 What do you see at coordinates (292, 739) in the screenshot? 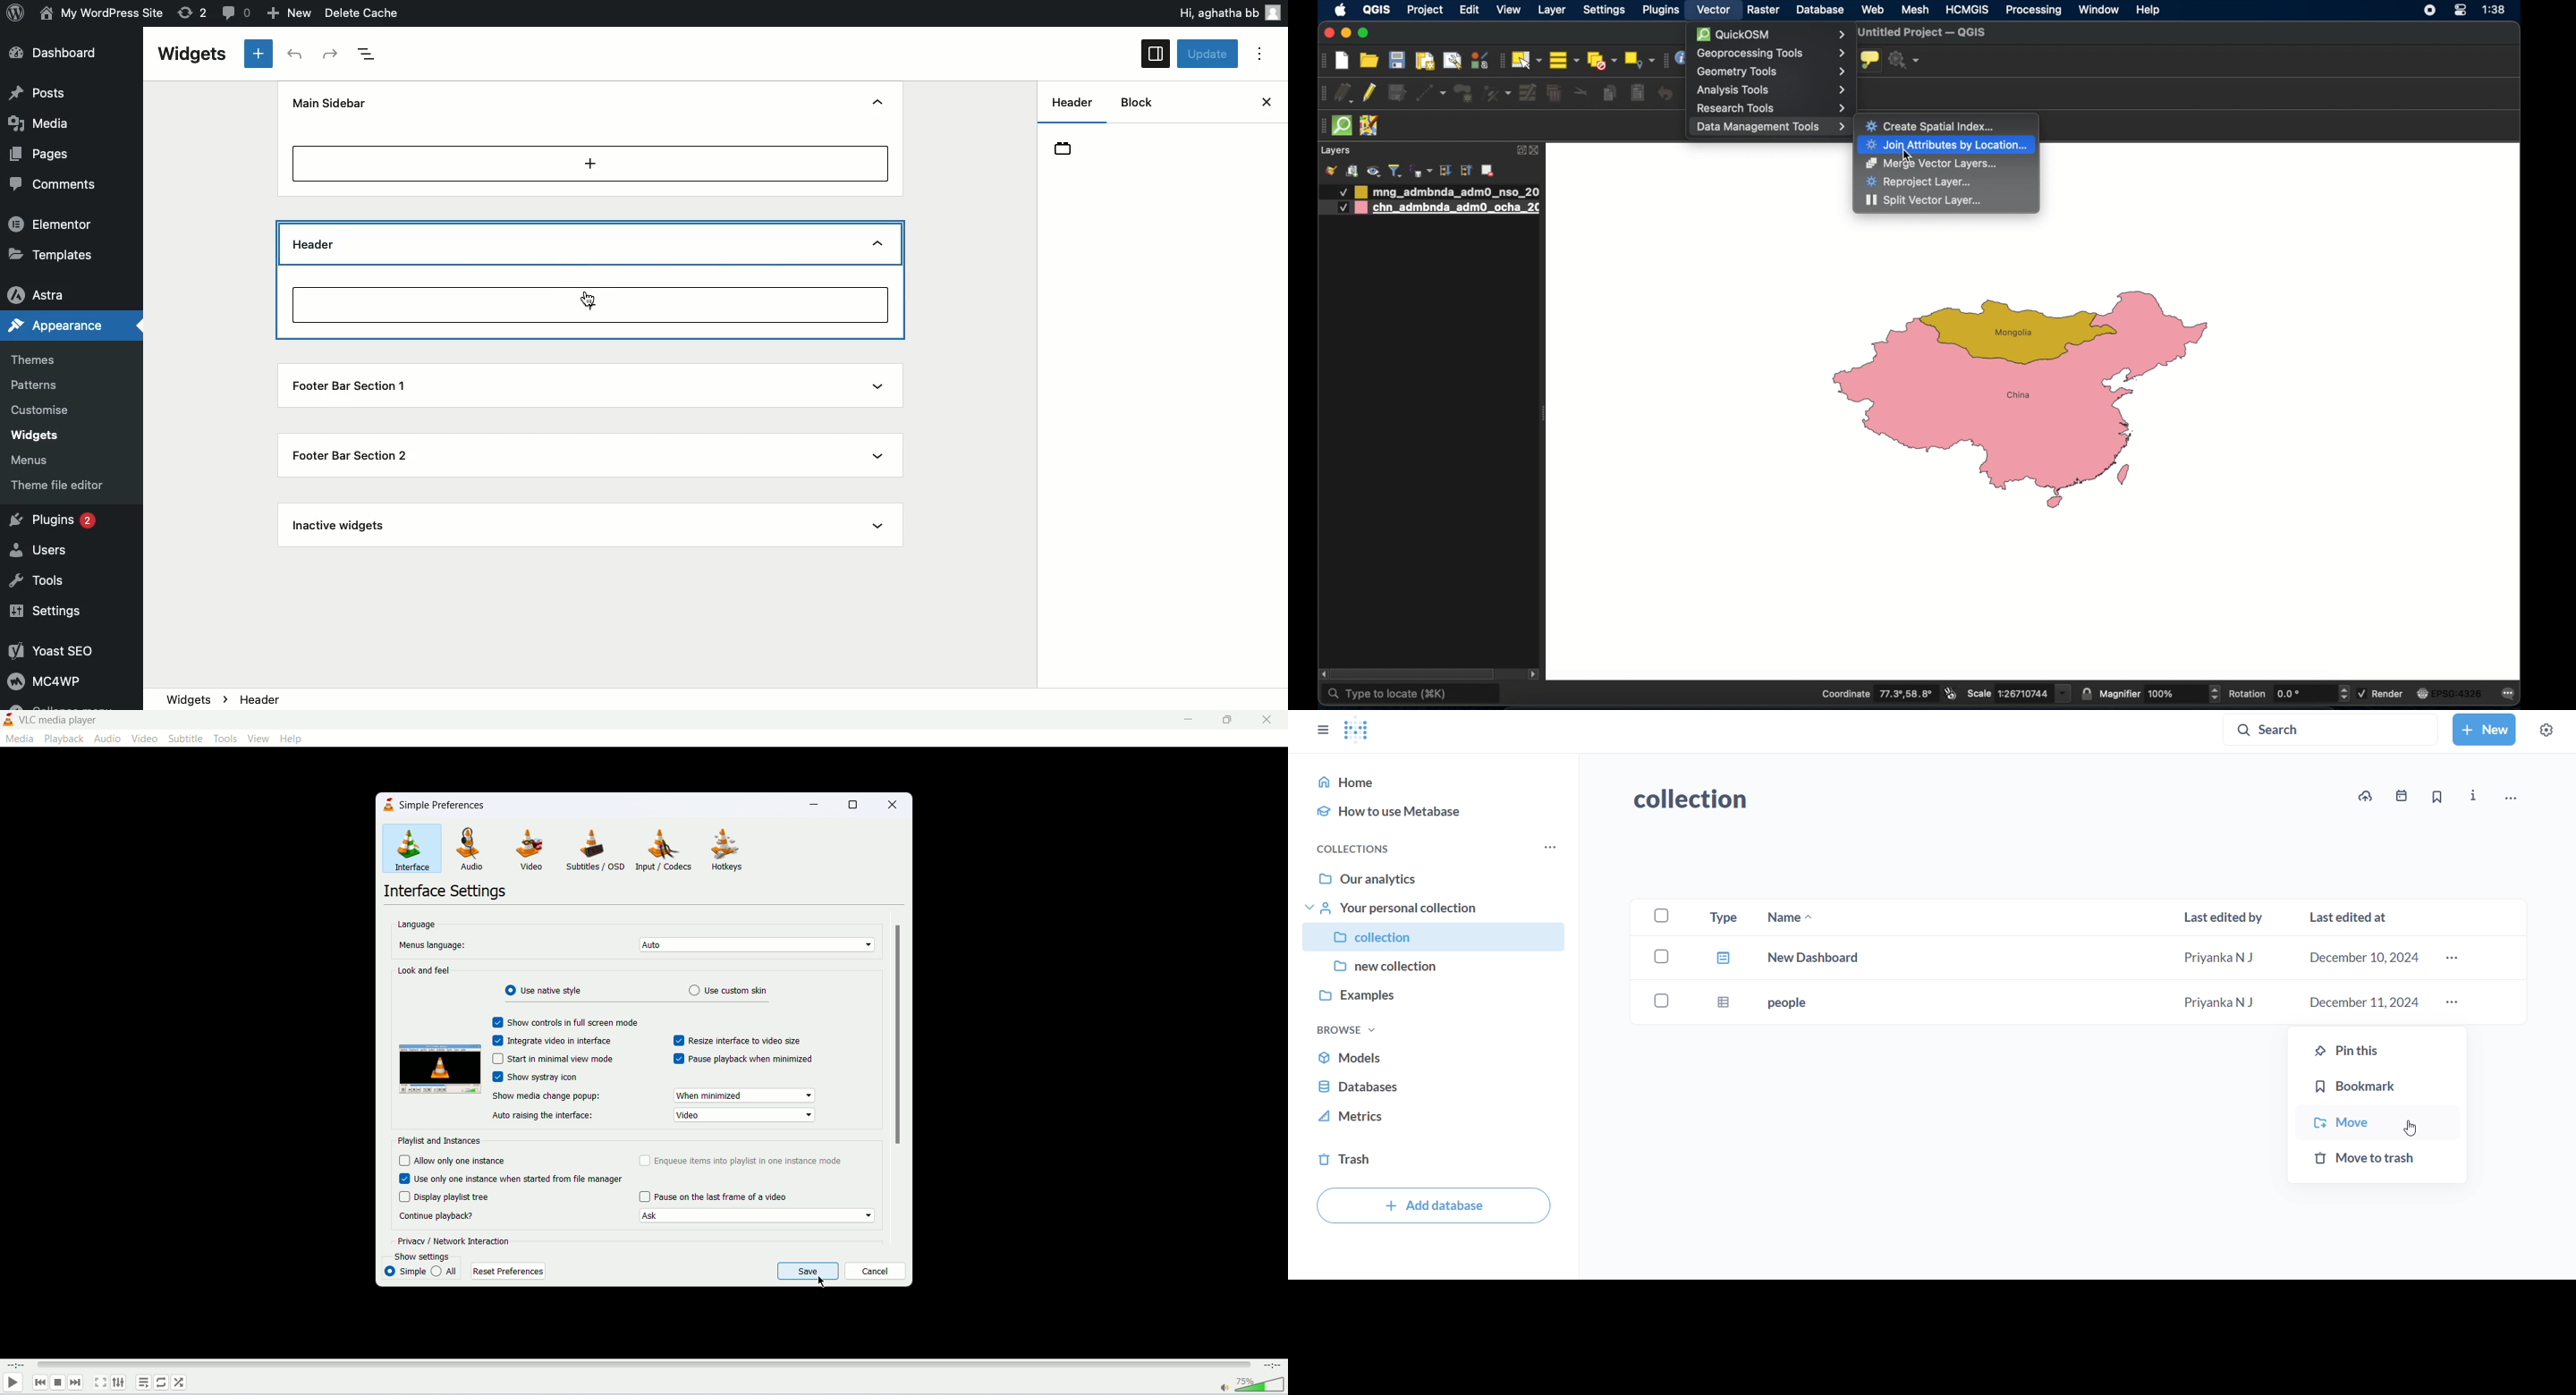
I see `HELP` at bounding box center [292, 739].